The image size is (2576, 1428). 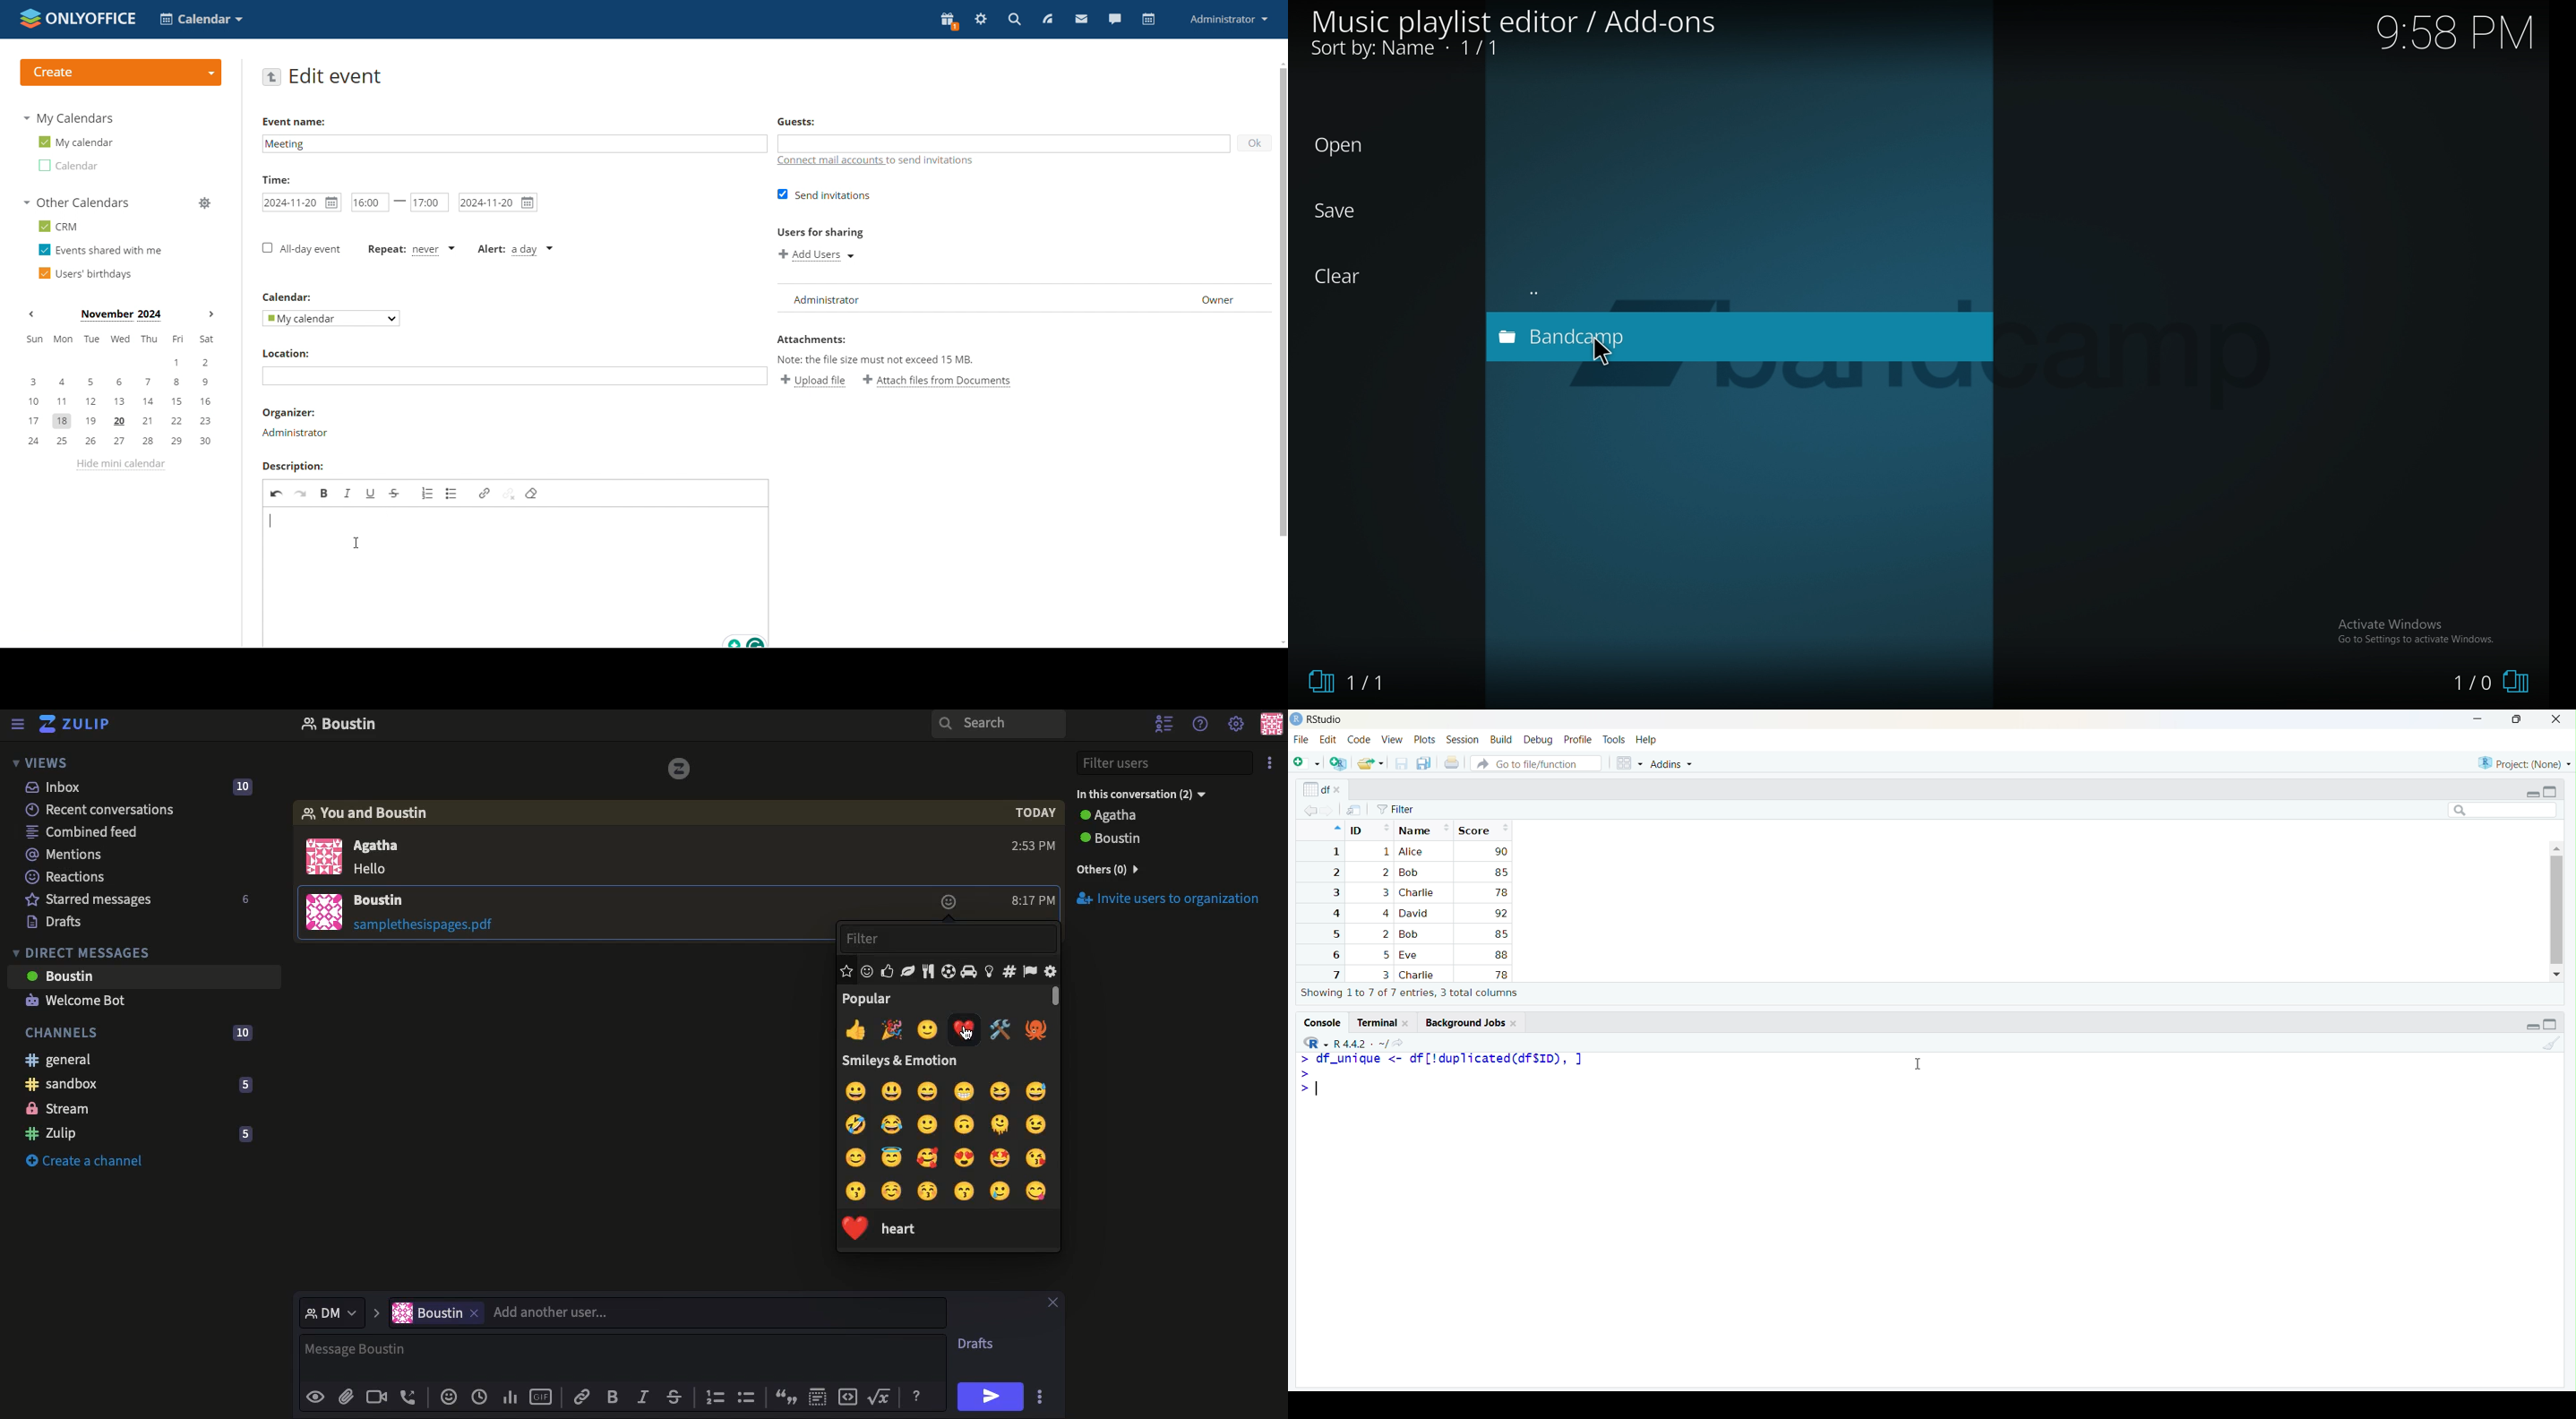 I want to click on chat, so click(x=1114, y=19).